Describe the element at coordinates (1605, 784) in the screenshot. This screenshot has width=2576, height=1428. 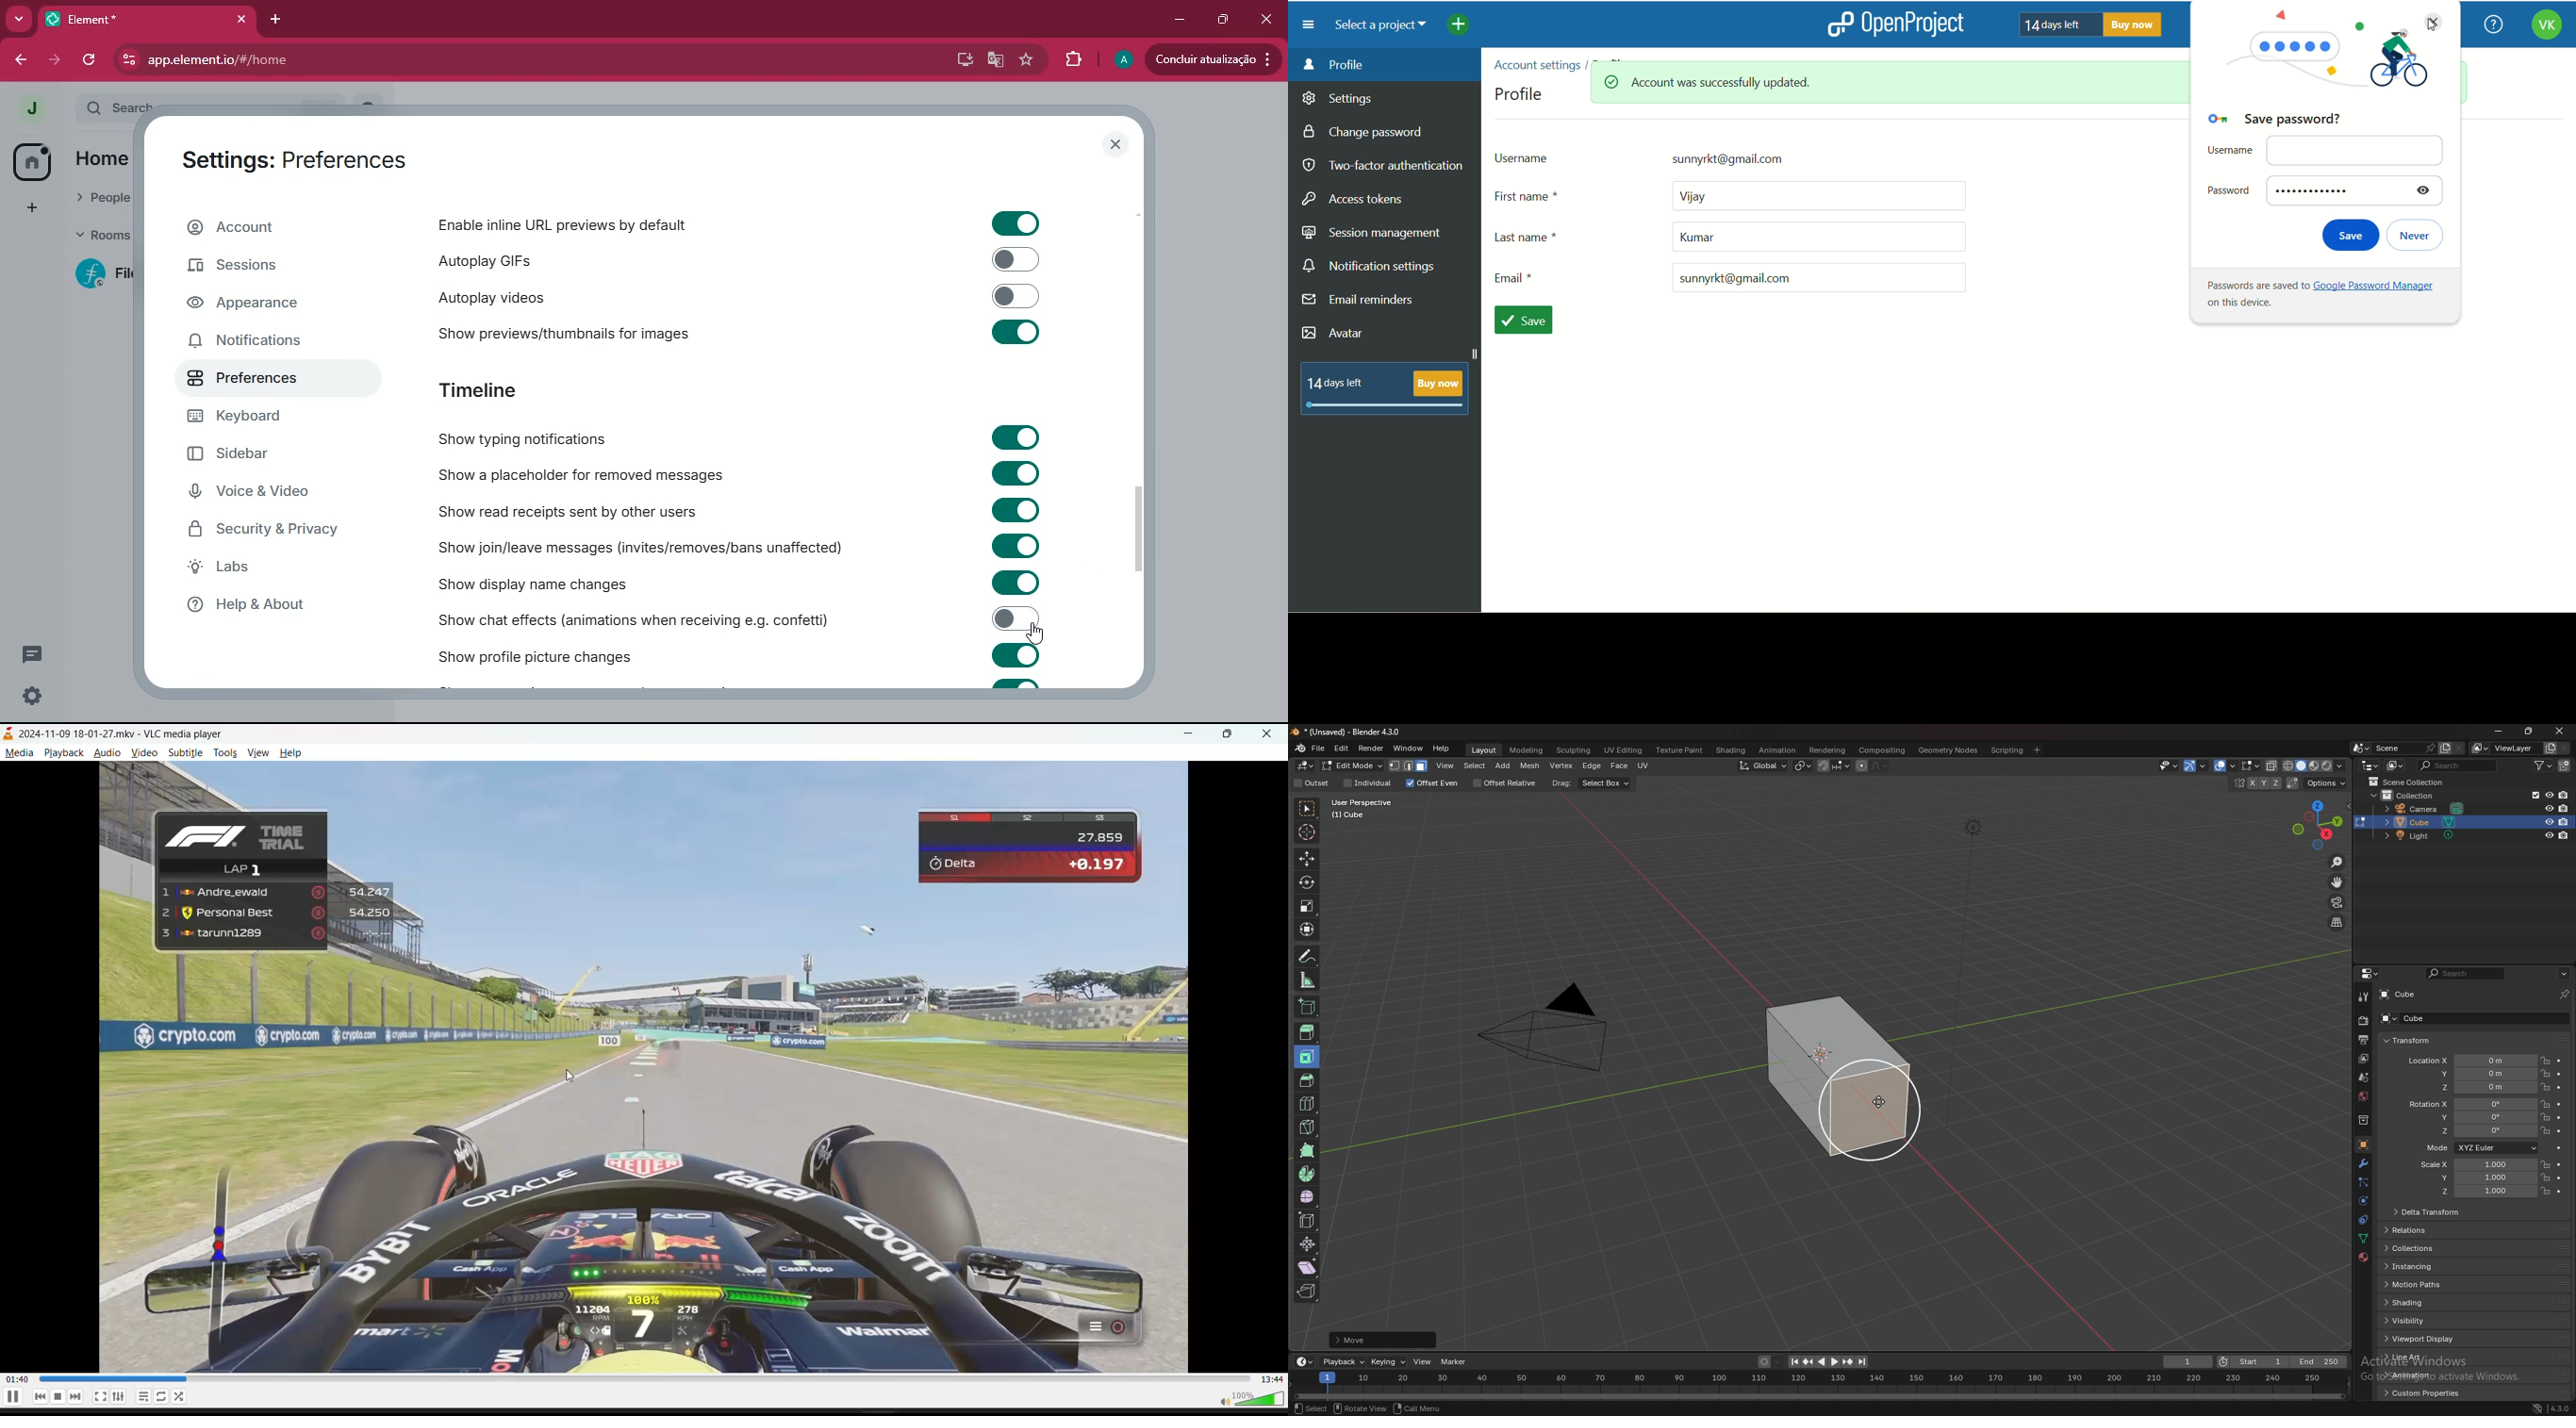
I see `select box` at that location.